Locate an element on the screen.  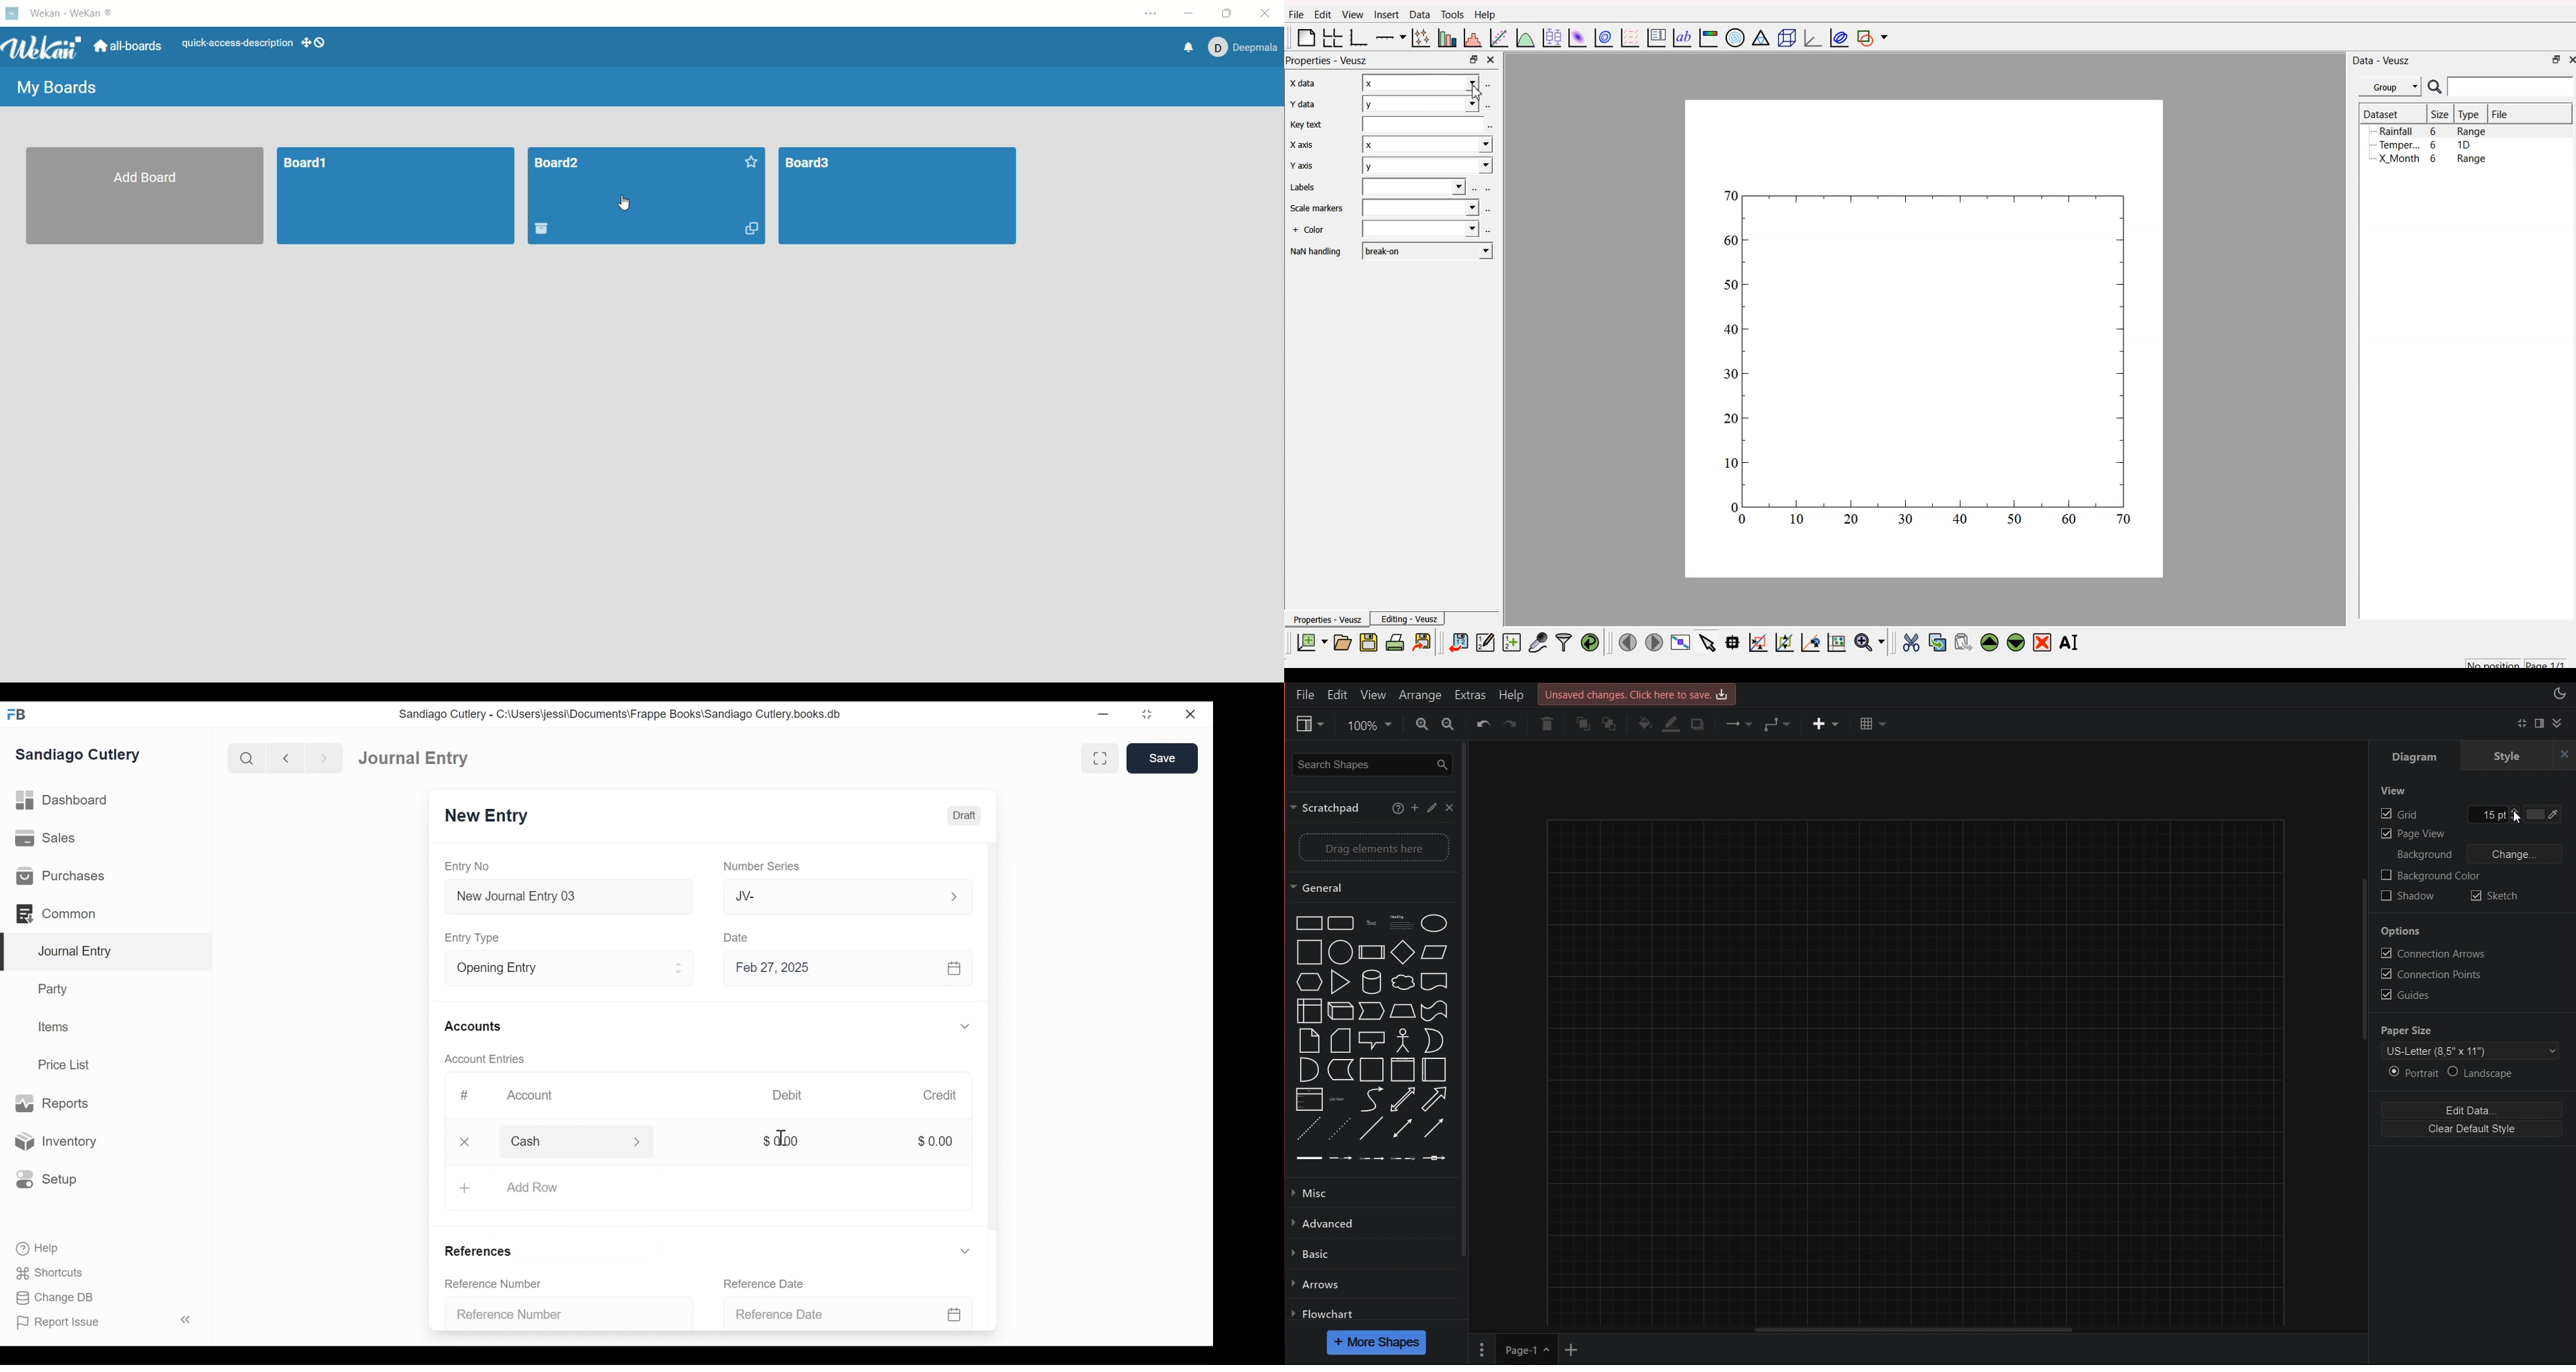
Portrait is located at coordinates (2412, 1072).